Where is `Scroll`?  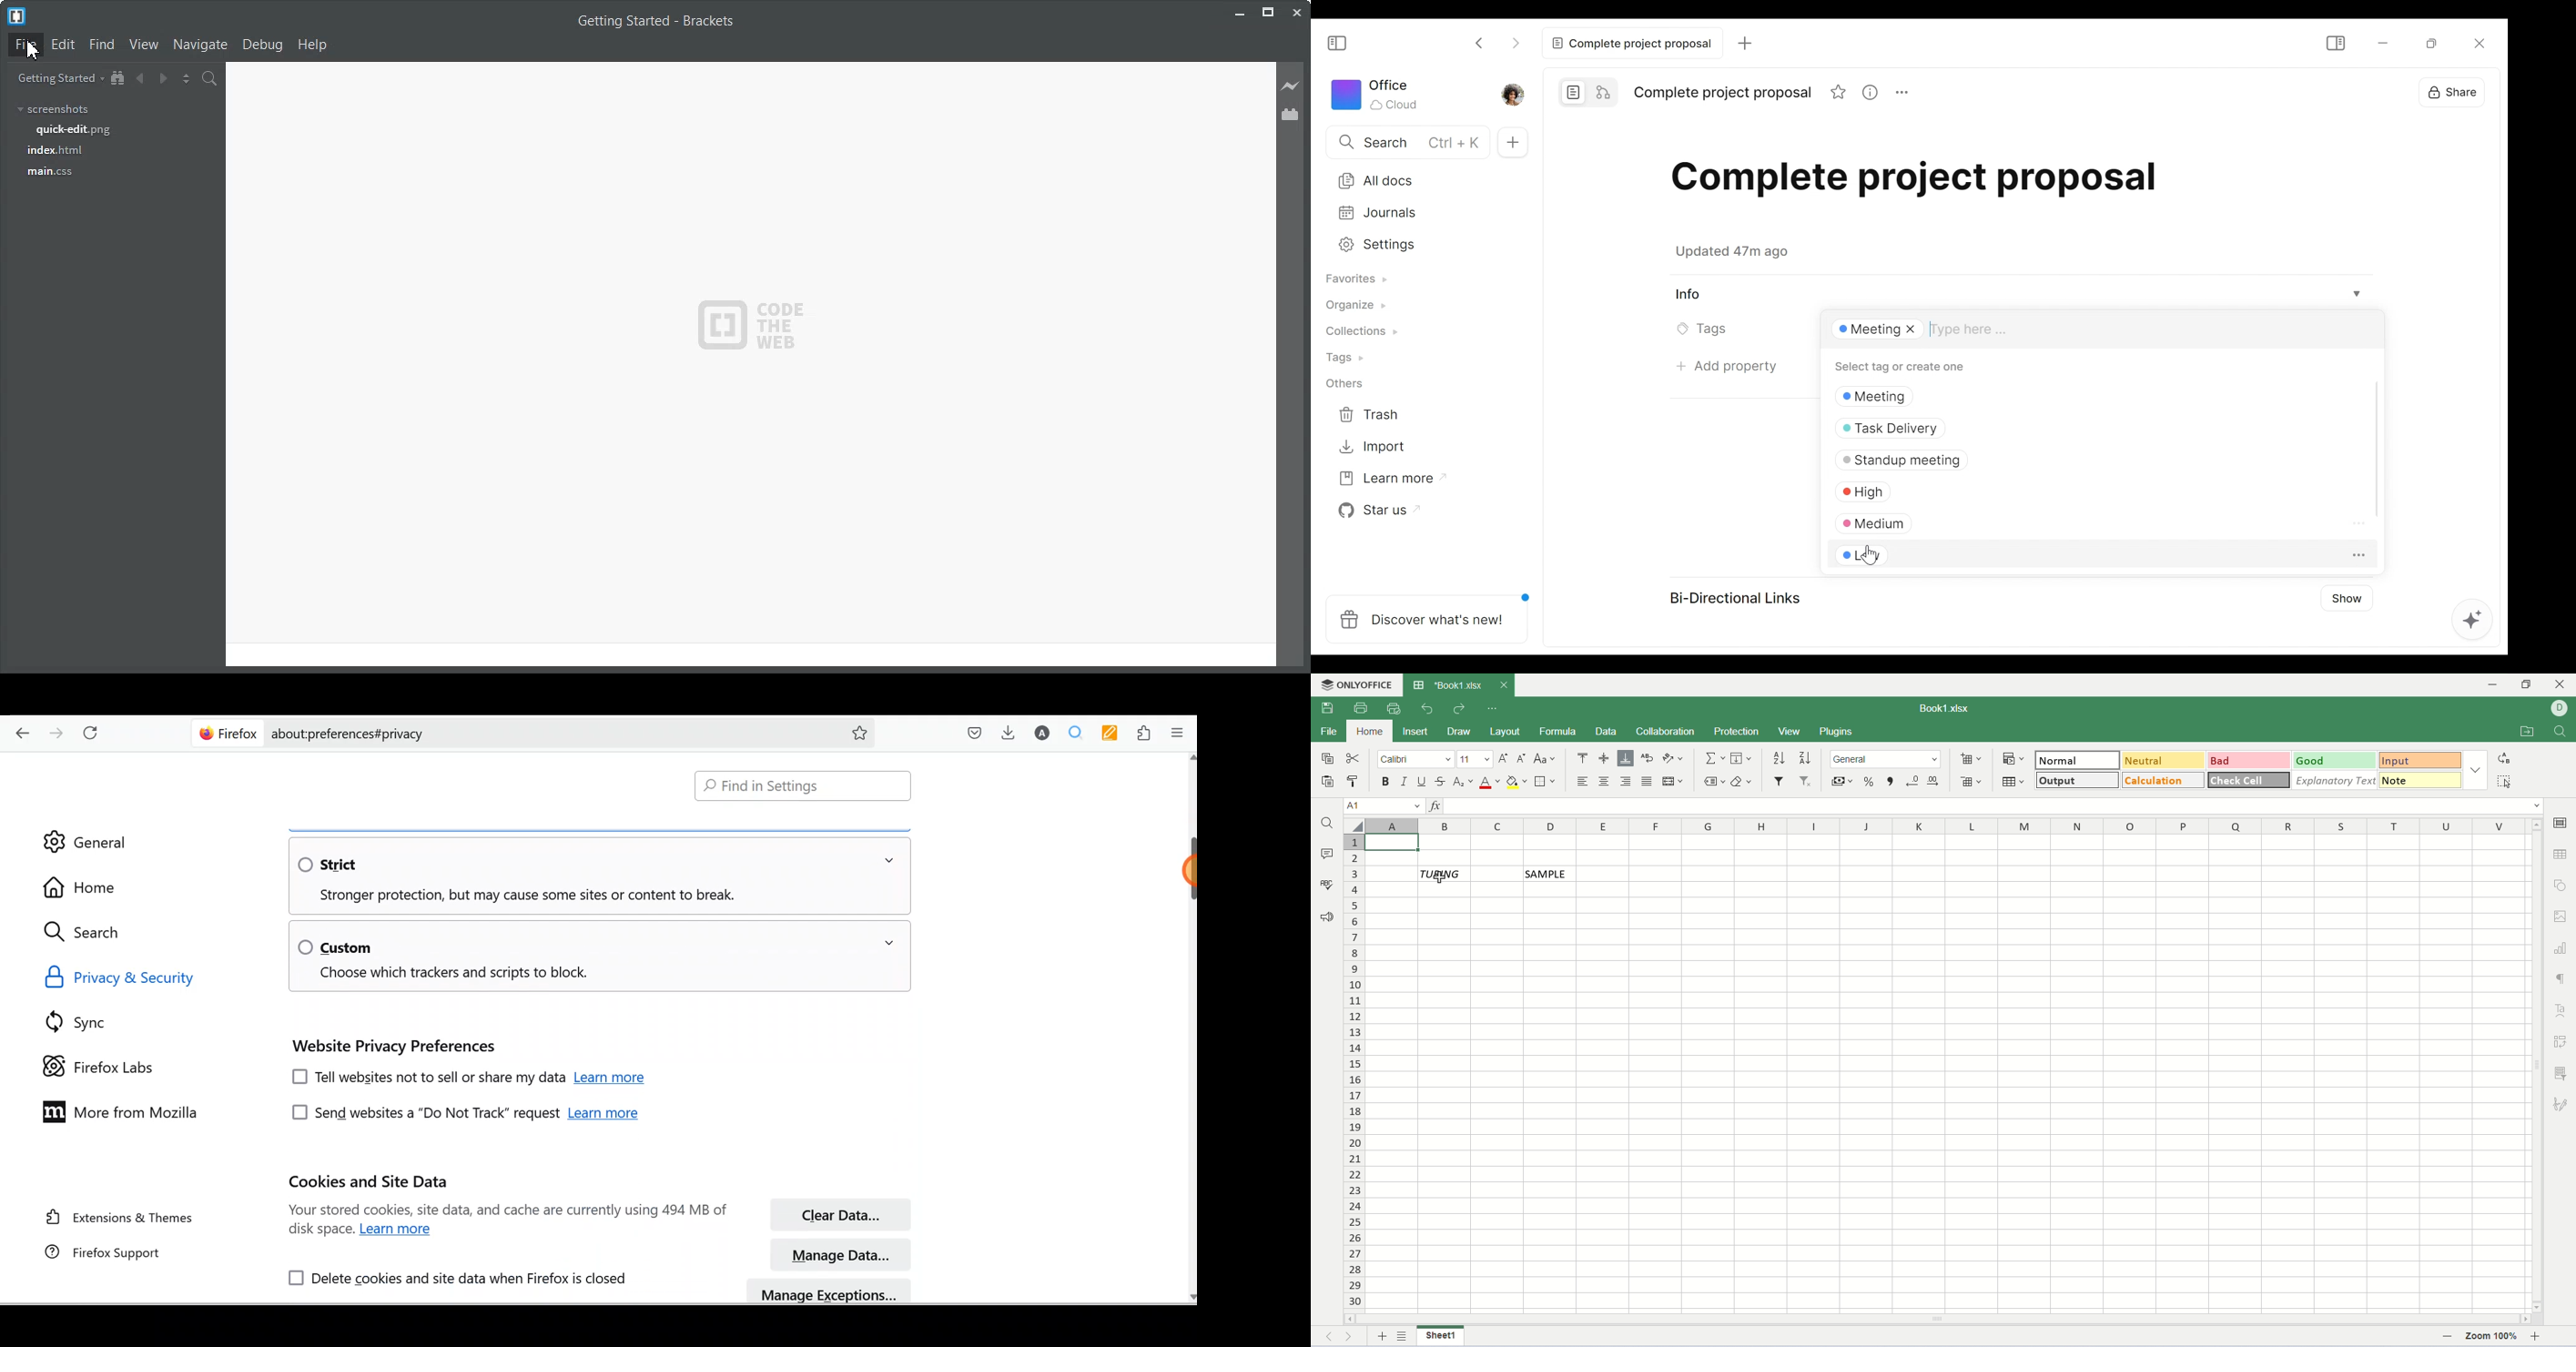
Scroll is located at coordinates (2376, 447).